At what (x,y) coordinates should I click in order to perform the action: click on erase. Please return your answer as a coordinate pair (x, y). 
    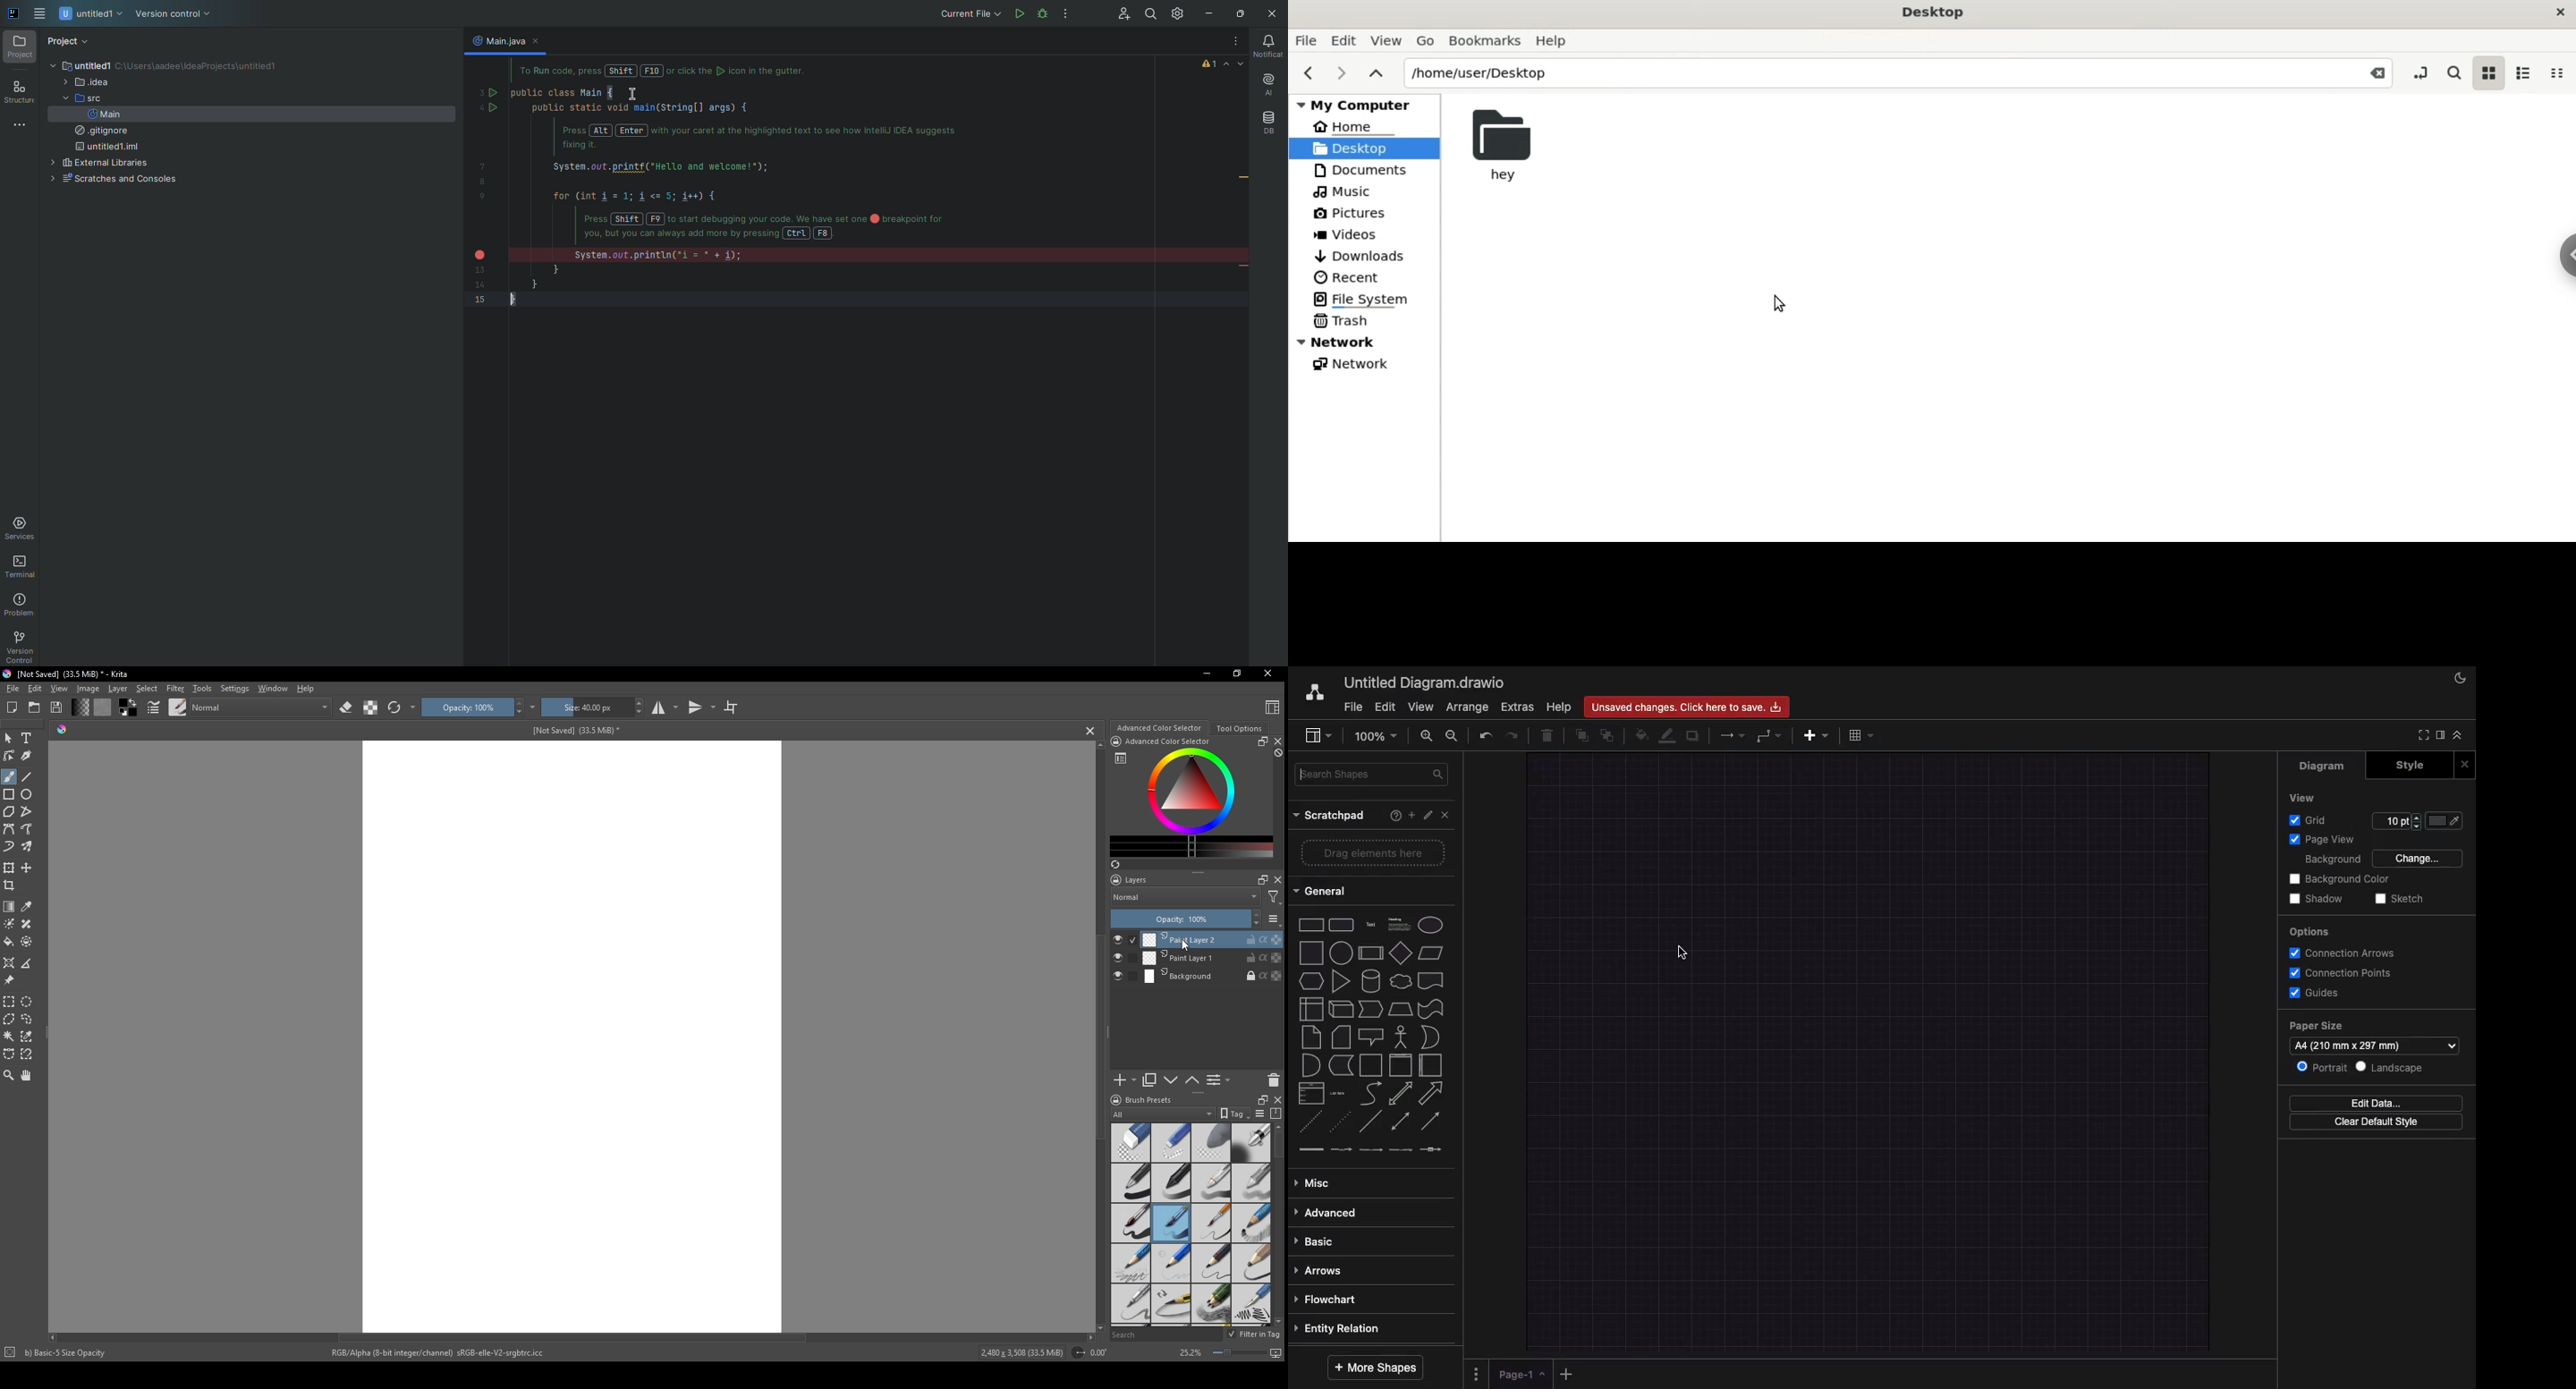
    Looking at the image, I should click on (347, 708).